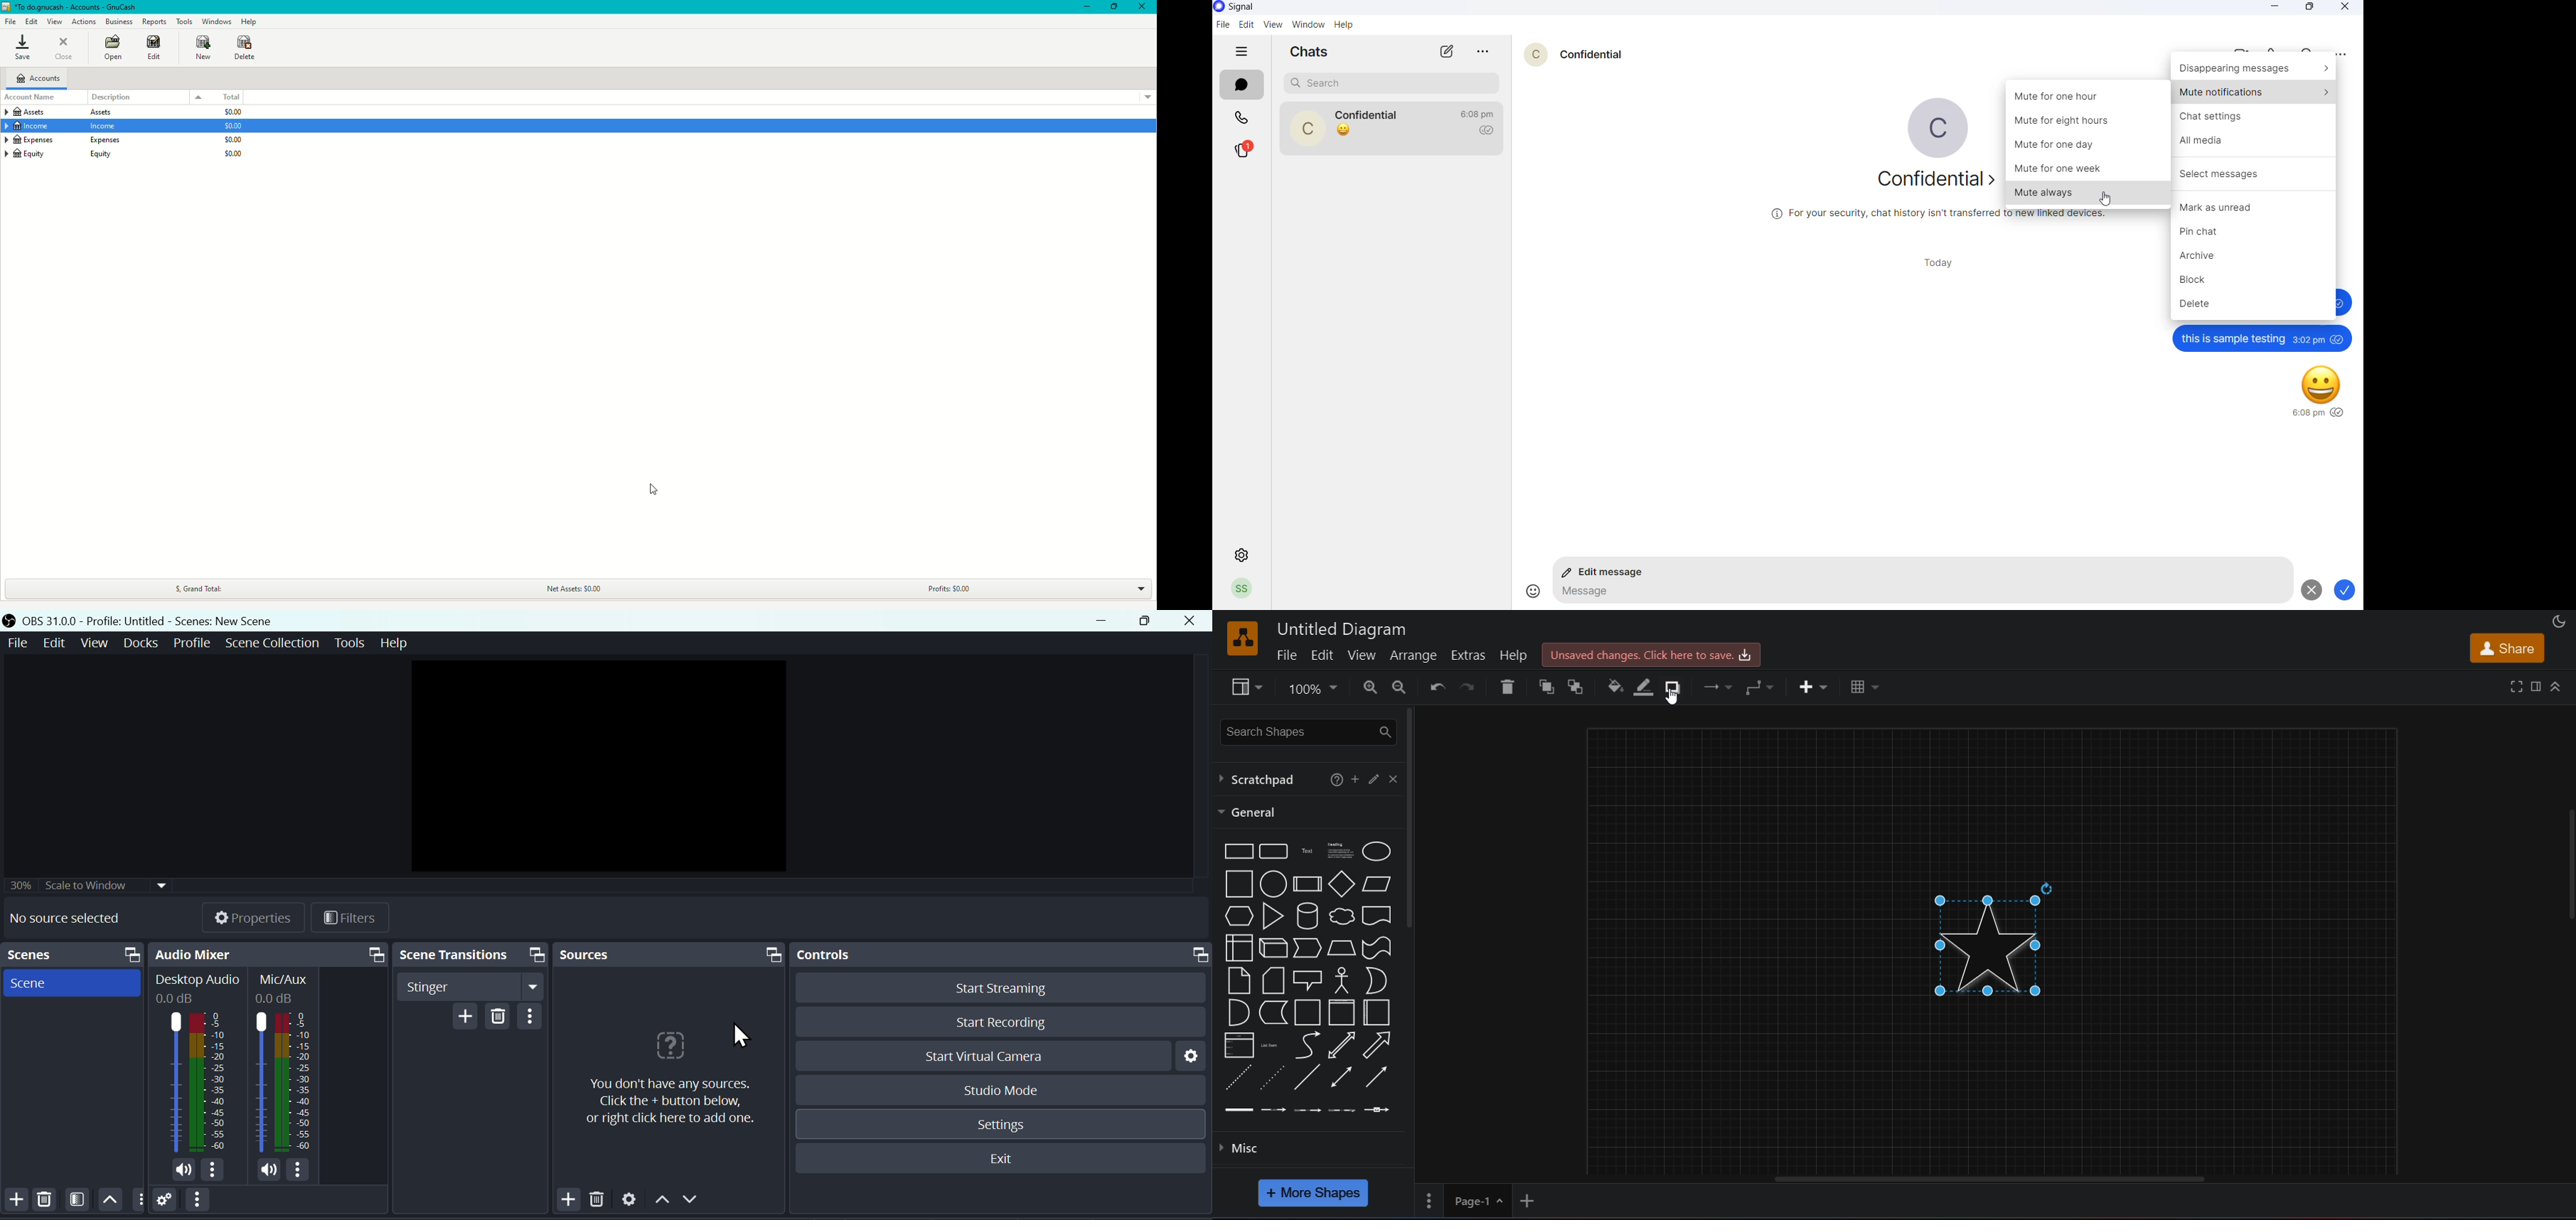 The height and width of the screenshot is (1232, 2576). What do you see at coordinates (1529, 591) in the screenshot?
I see `emojis` at bounding box center [1529, 591].